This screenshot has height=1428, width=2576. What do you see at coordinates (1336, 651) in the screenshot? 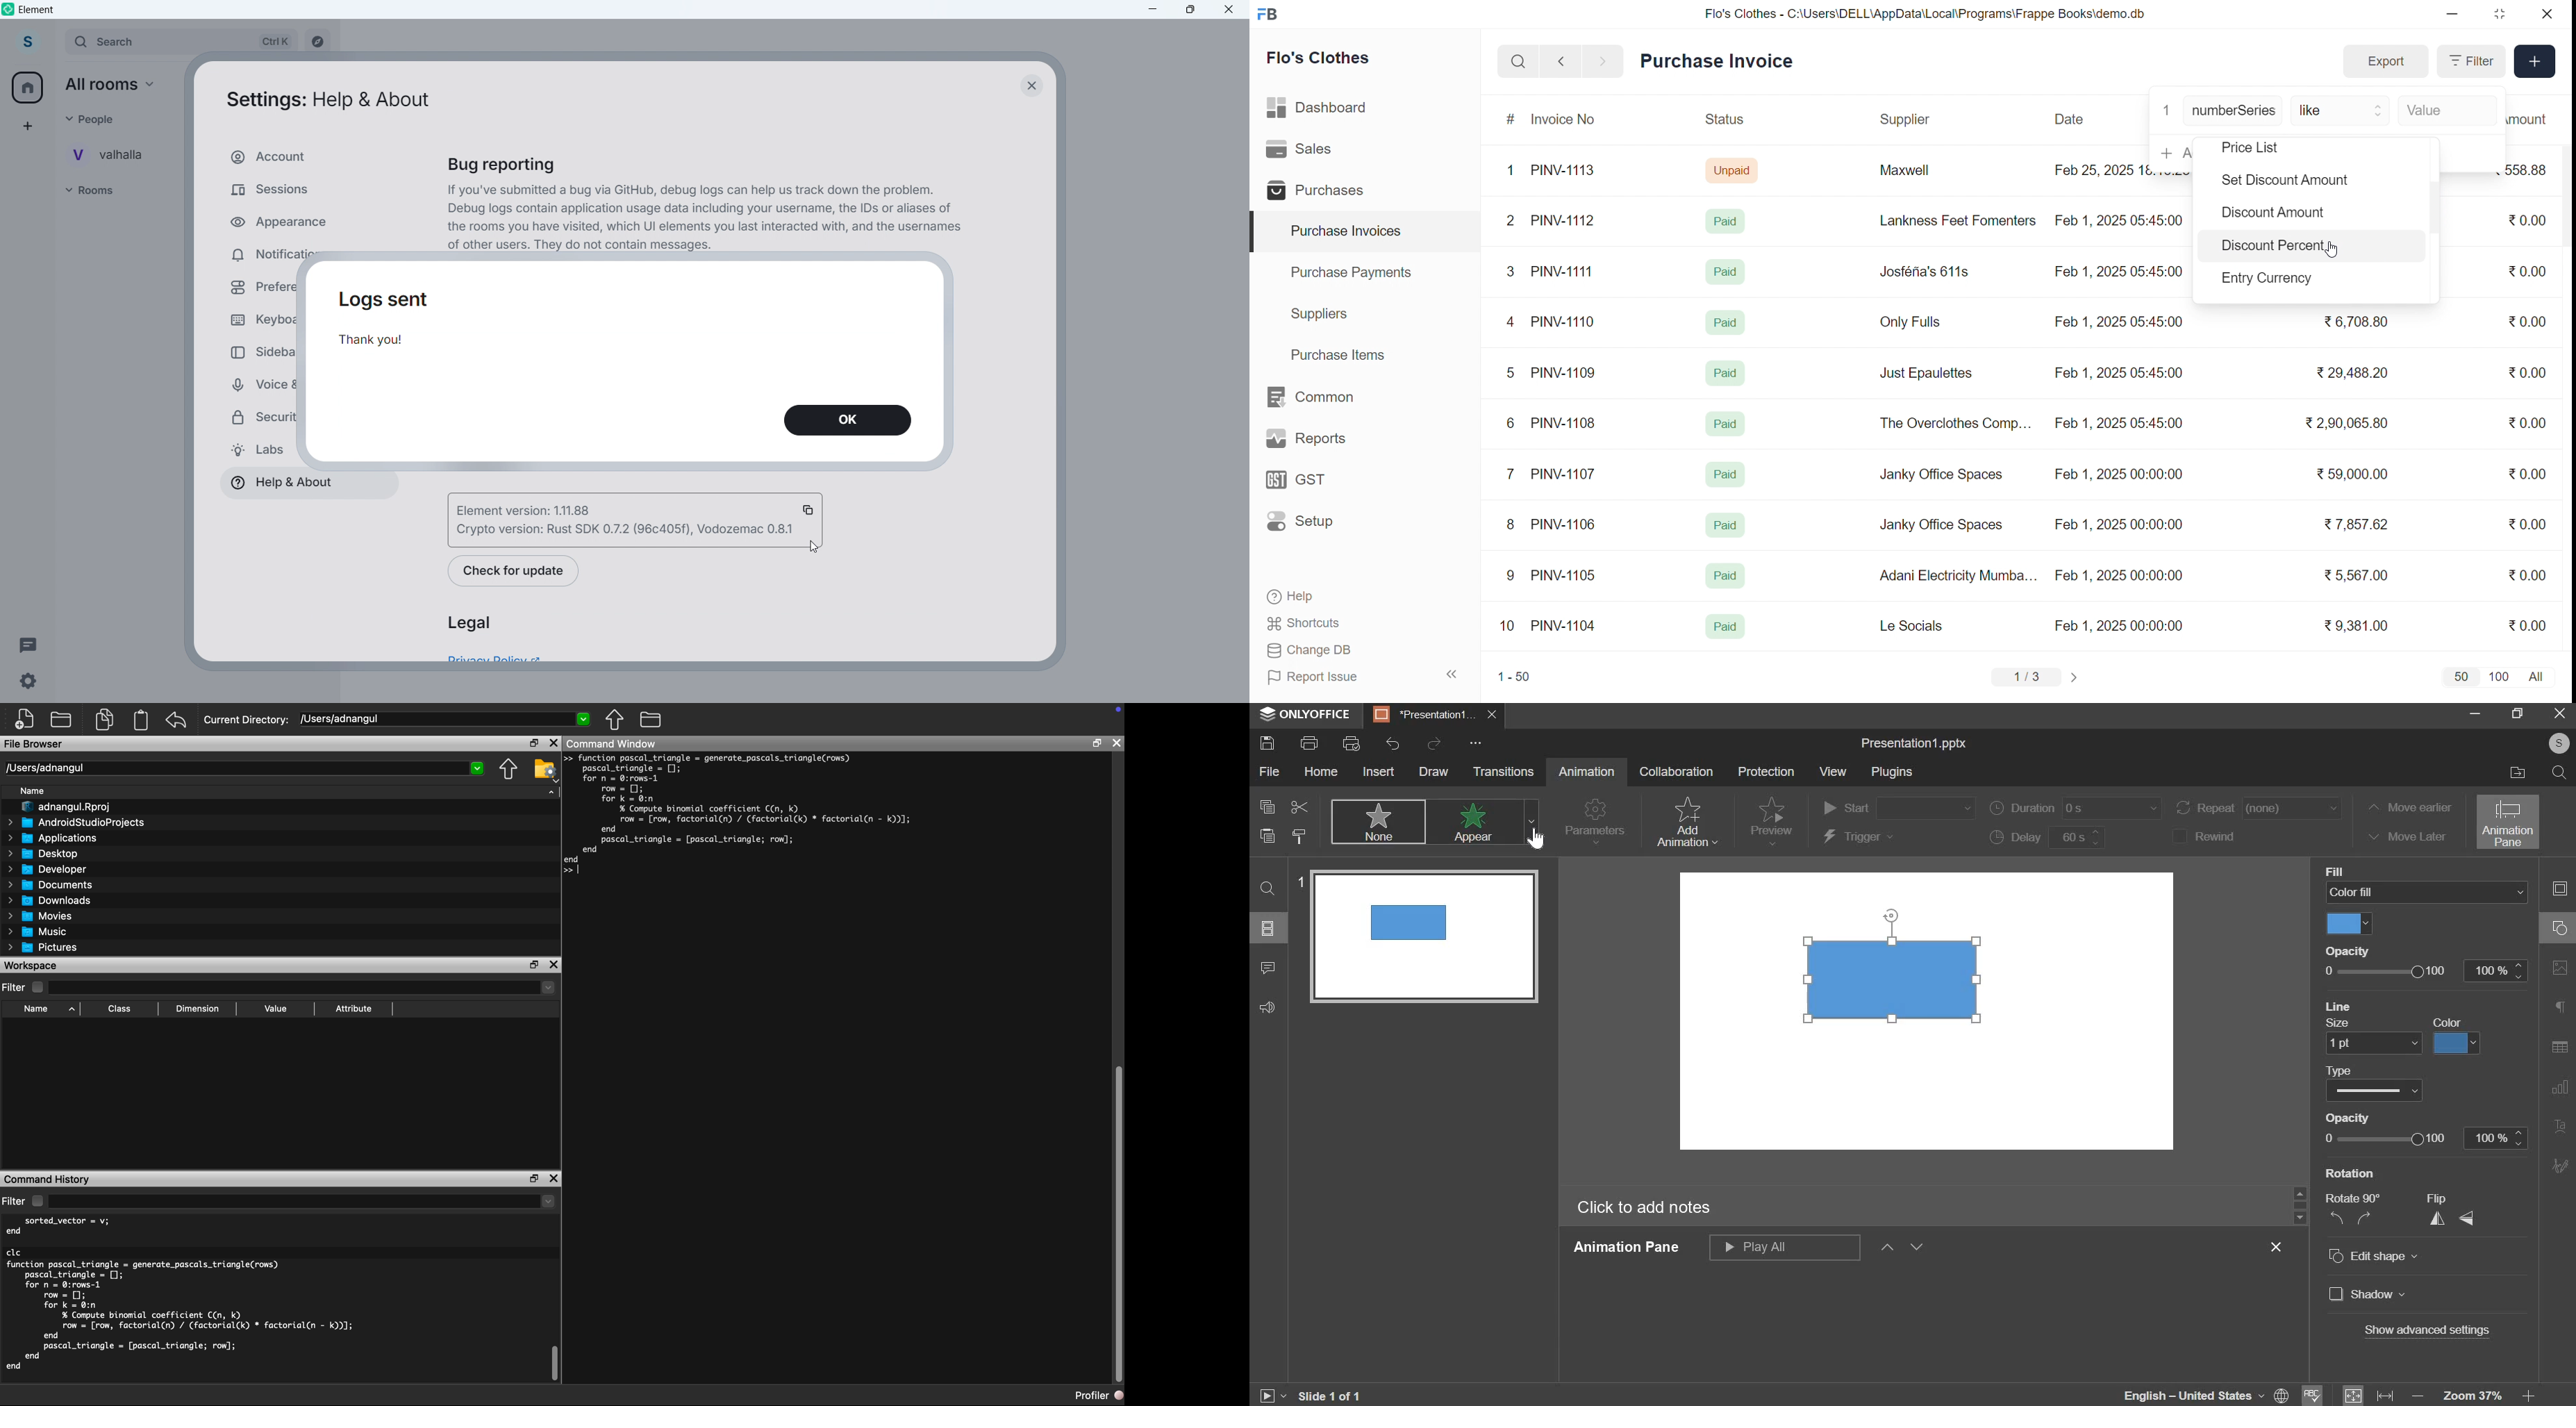
I see `Change DB` at bounding box center [1336, 651].